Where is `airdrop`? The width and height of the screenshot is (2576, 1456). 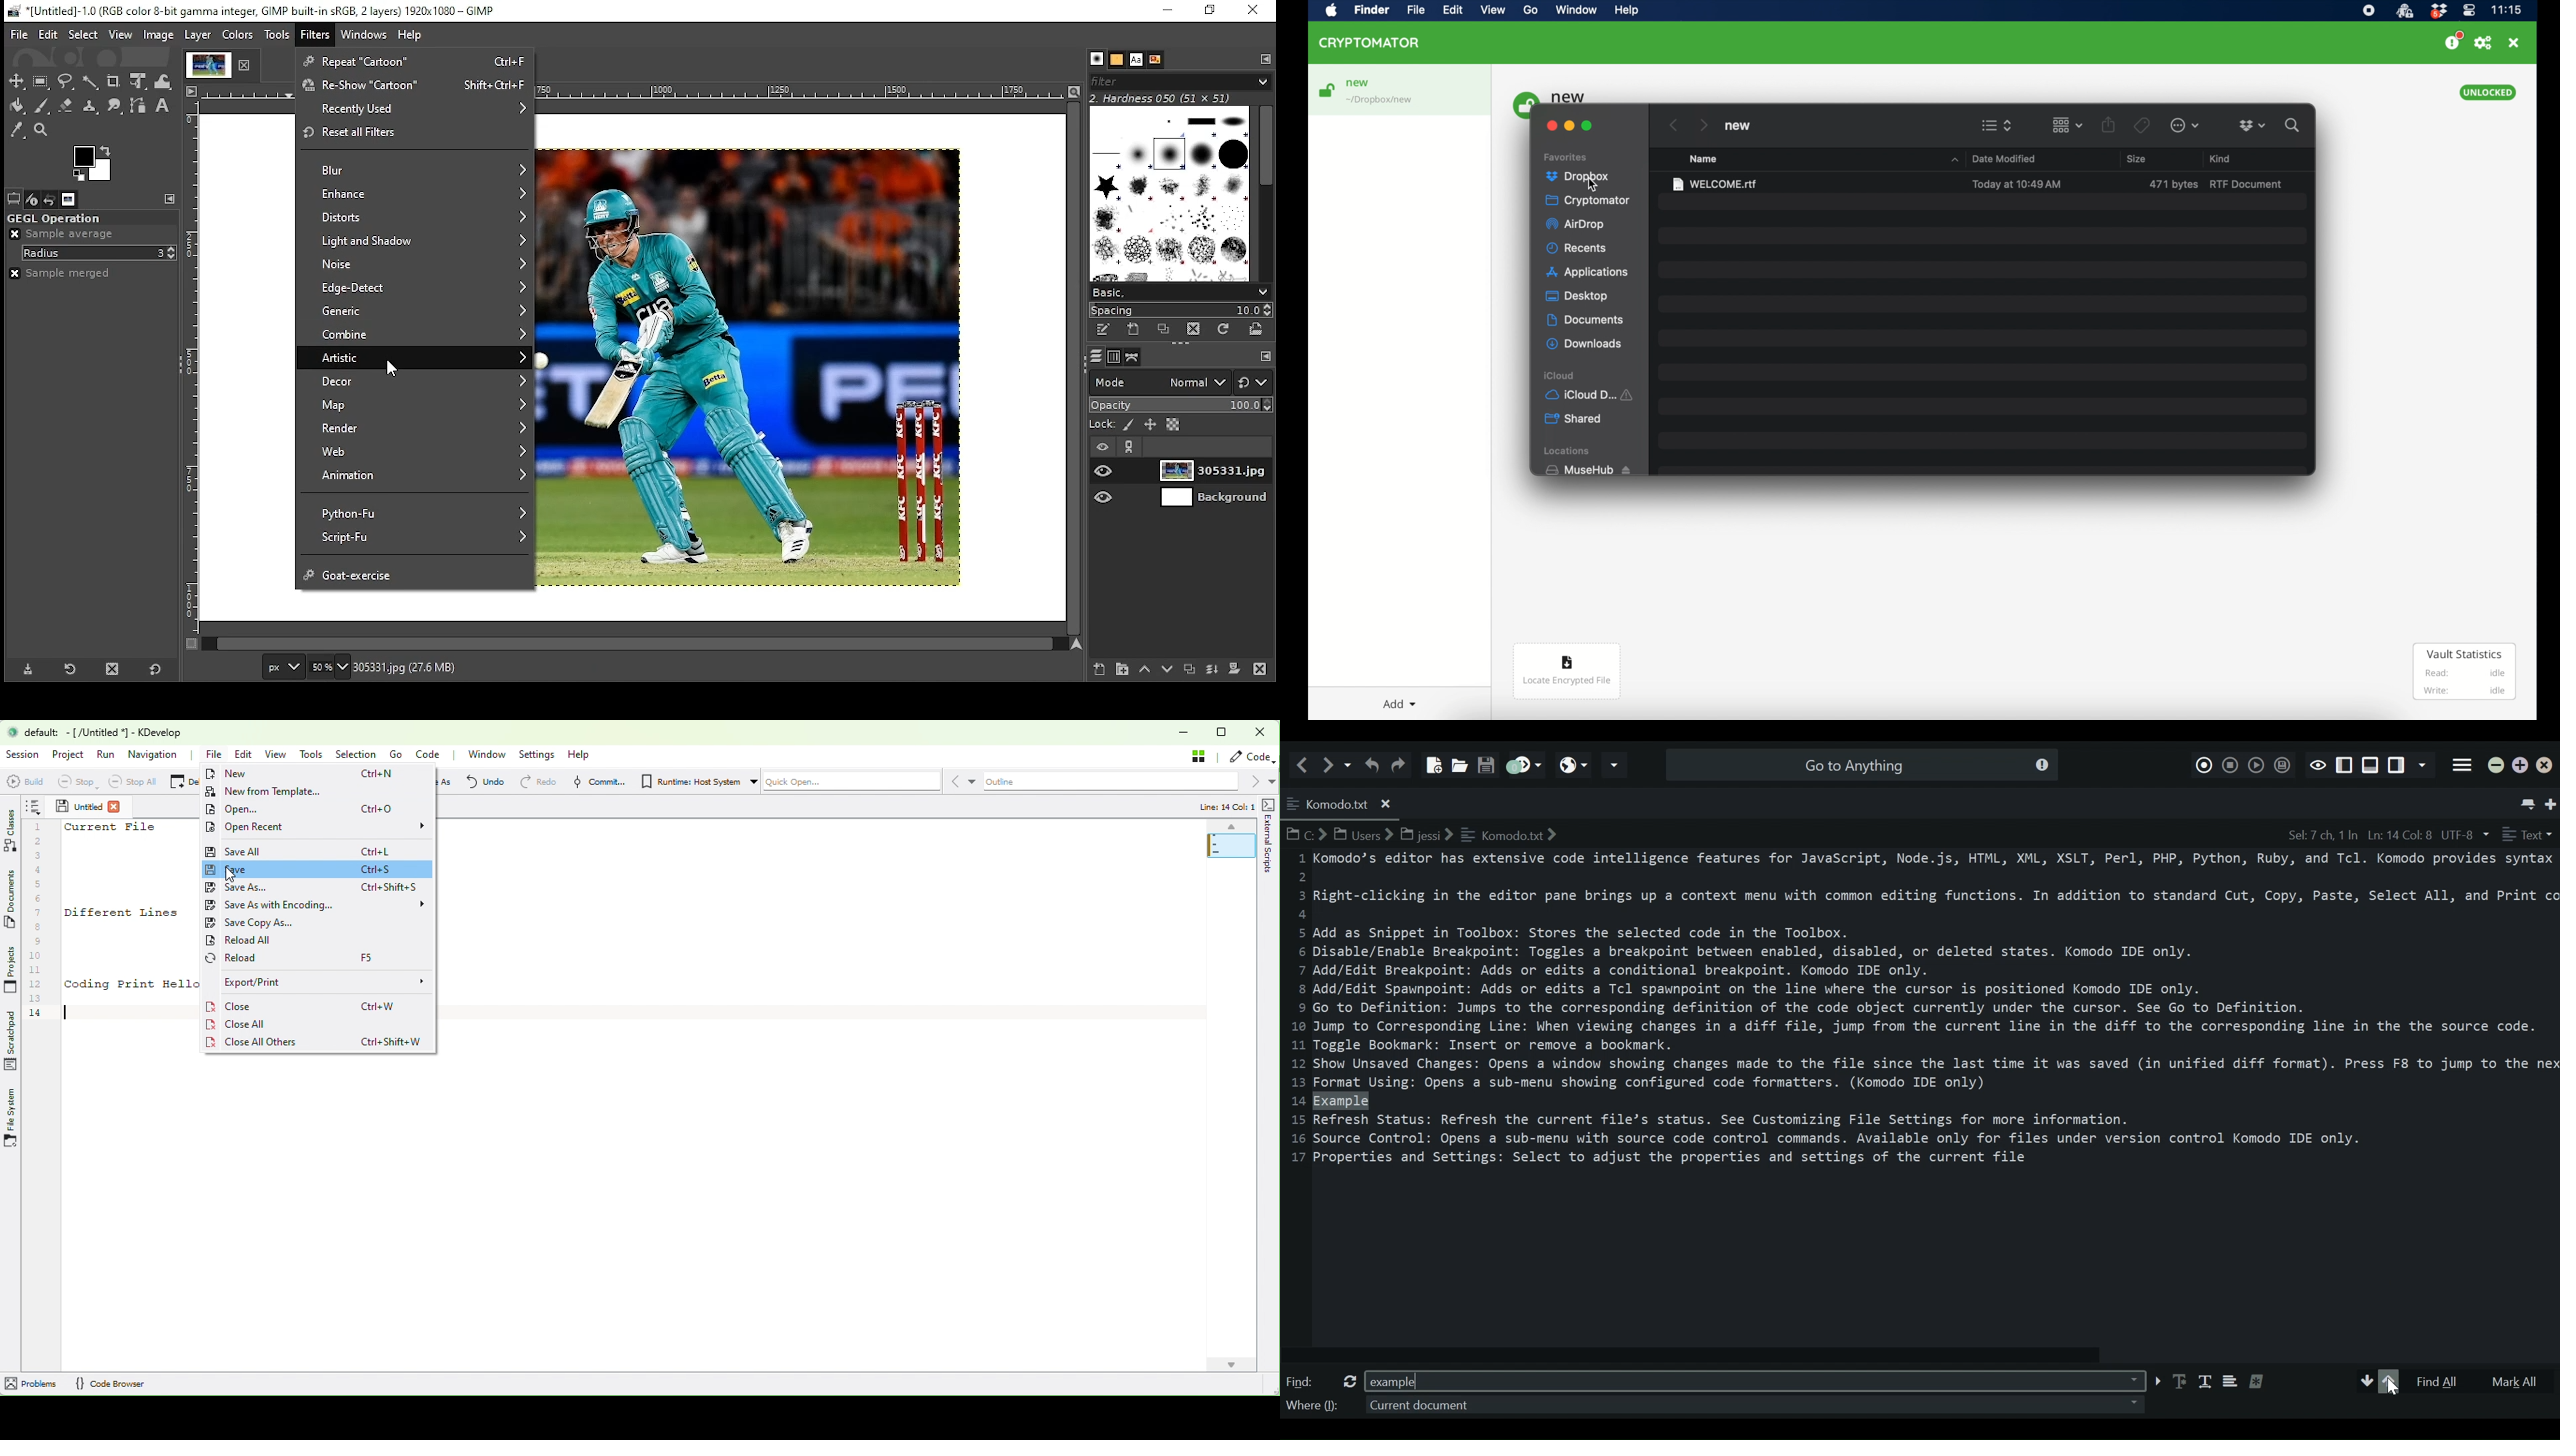 airdrop is located at coordinates (1575, 225).